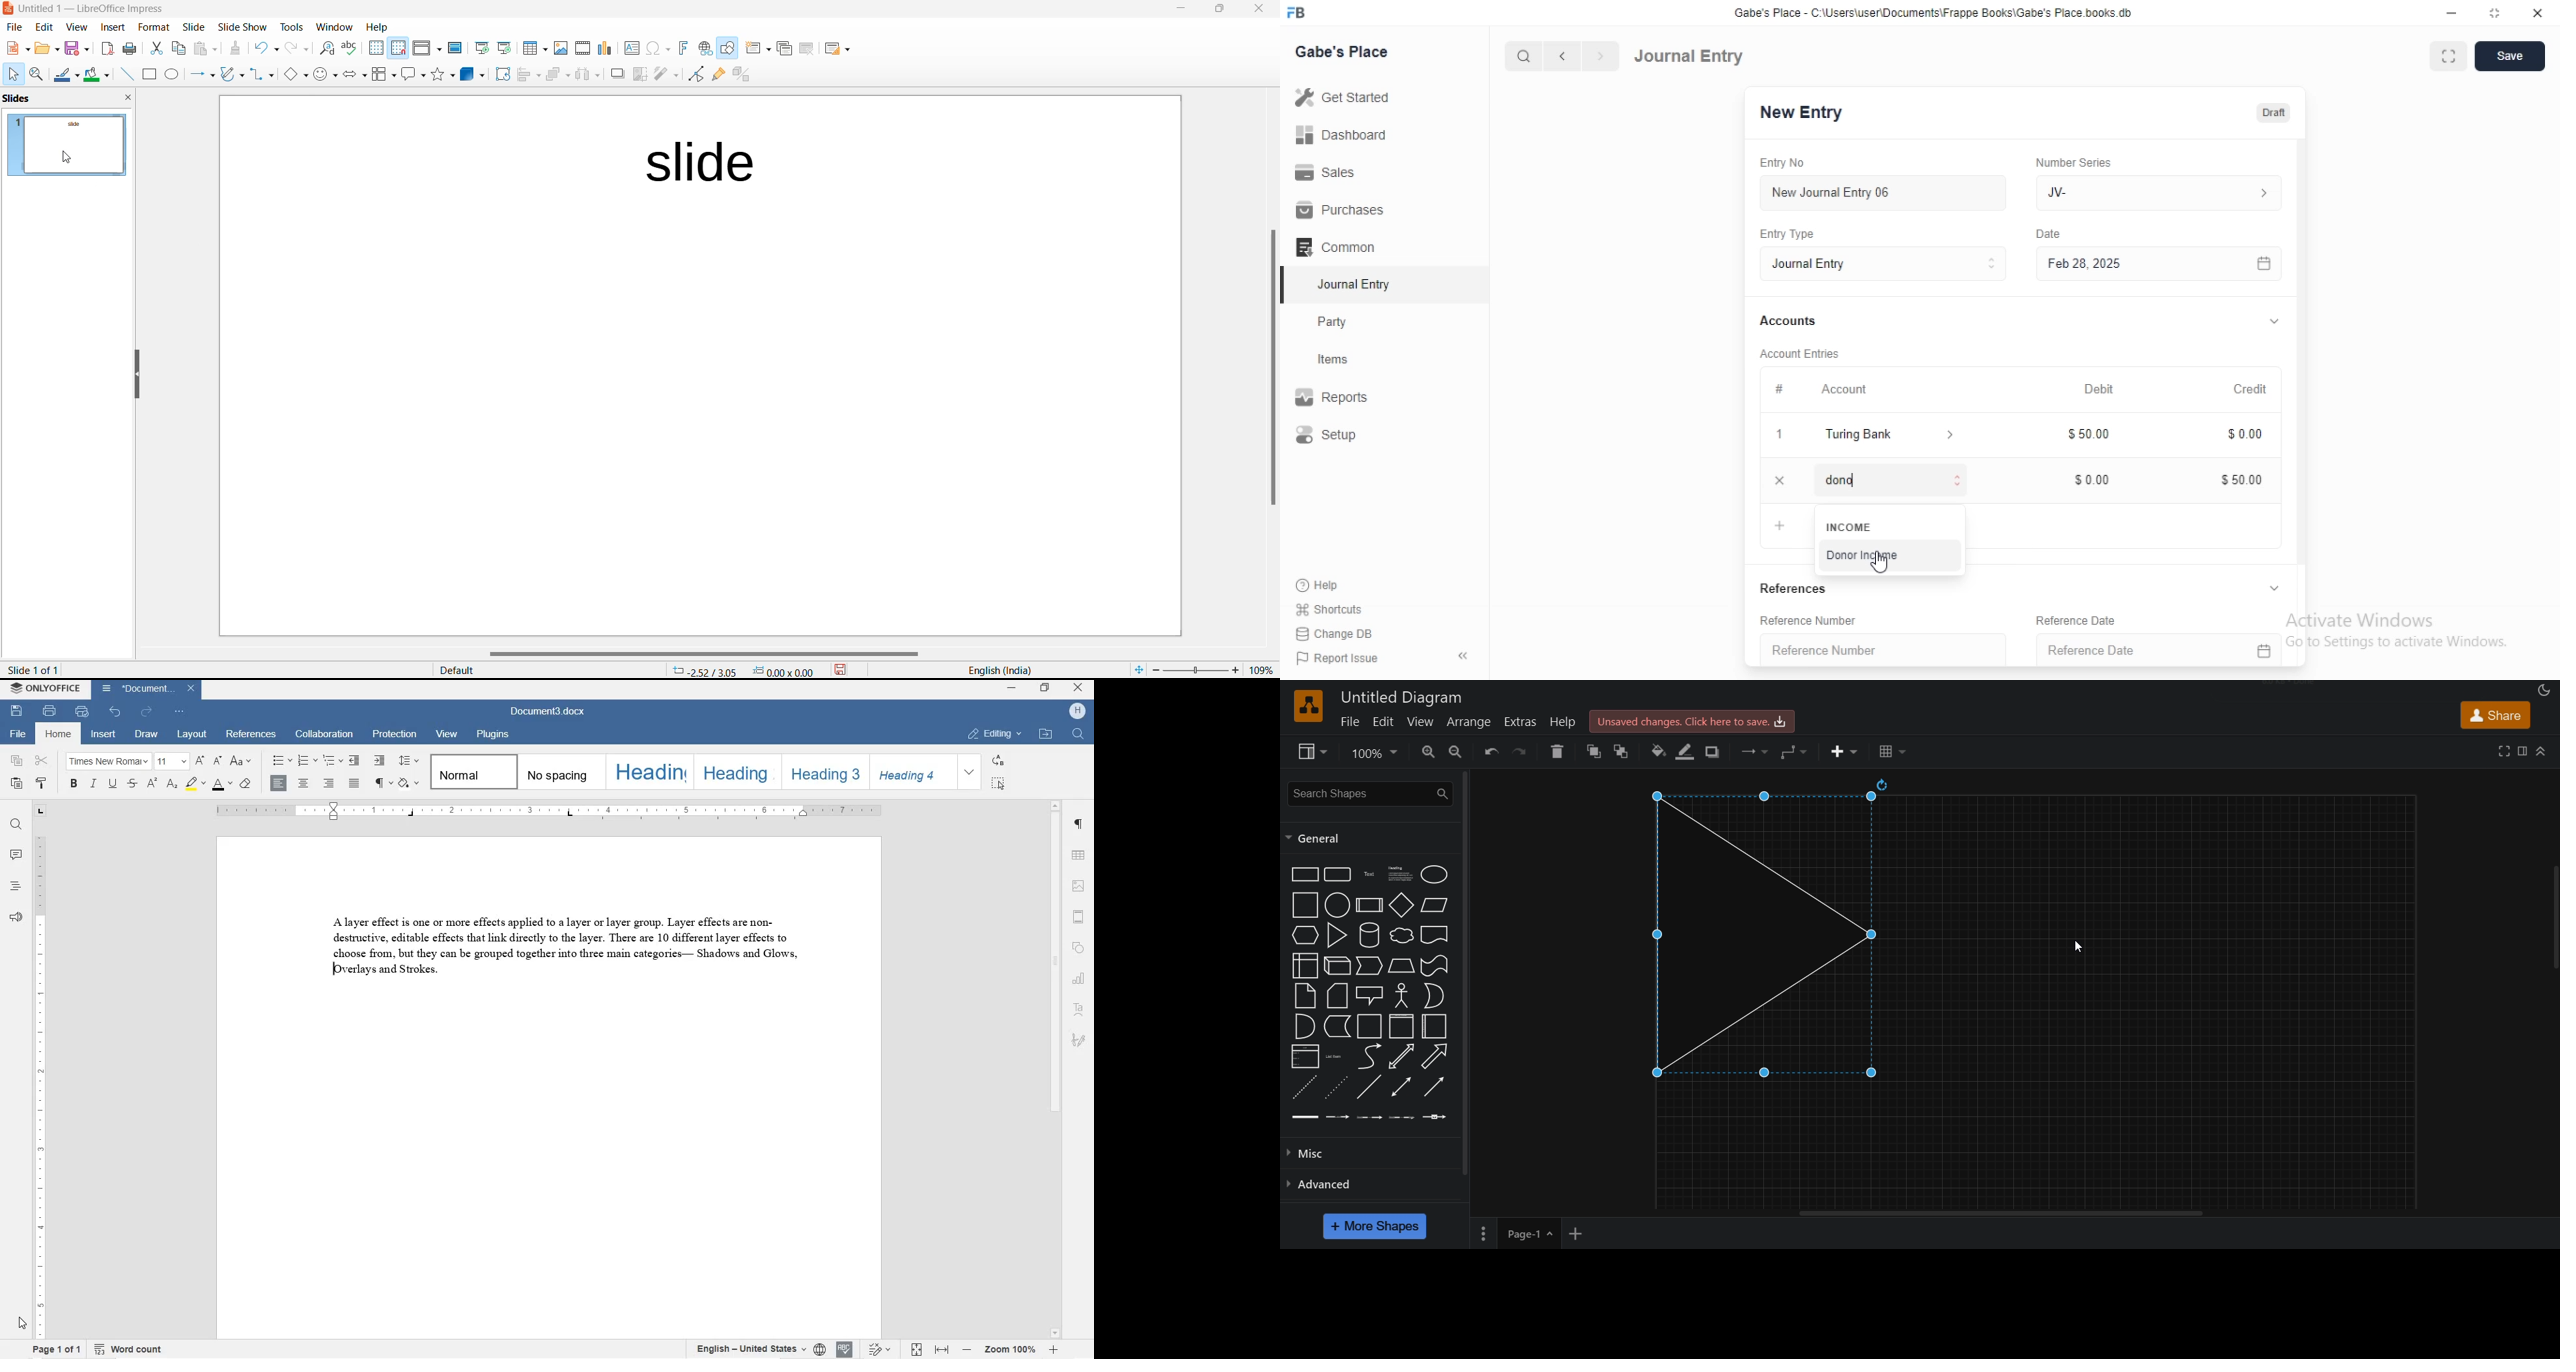 This screenshot has height=1372, width=2576. What do you see at coordinates (1370, 1027) in the screenshot?
I see `container` at bounding box center [1370, 1027].